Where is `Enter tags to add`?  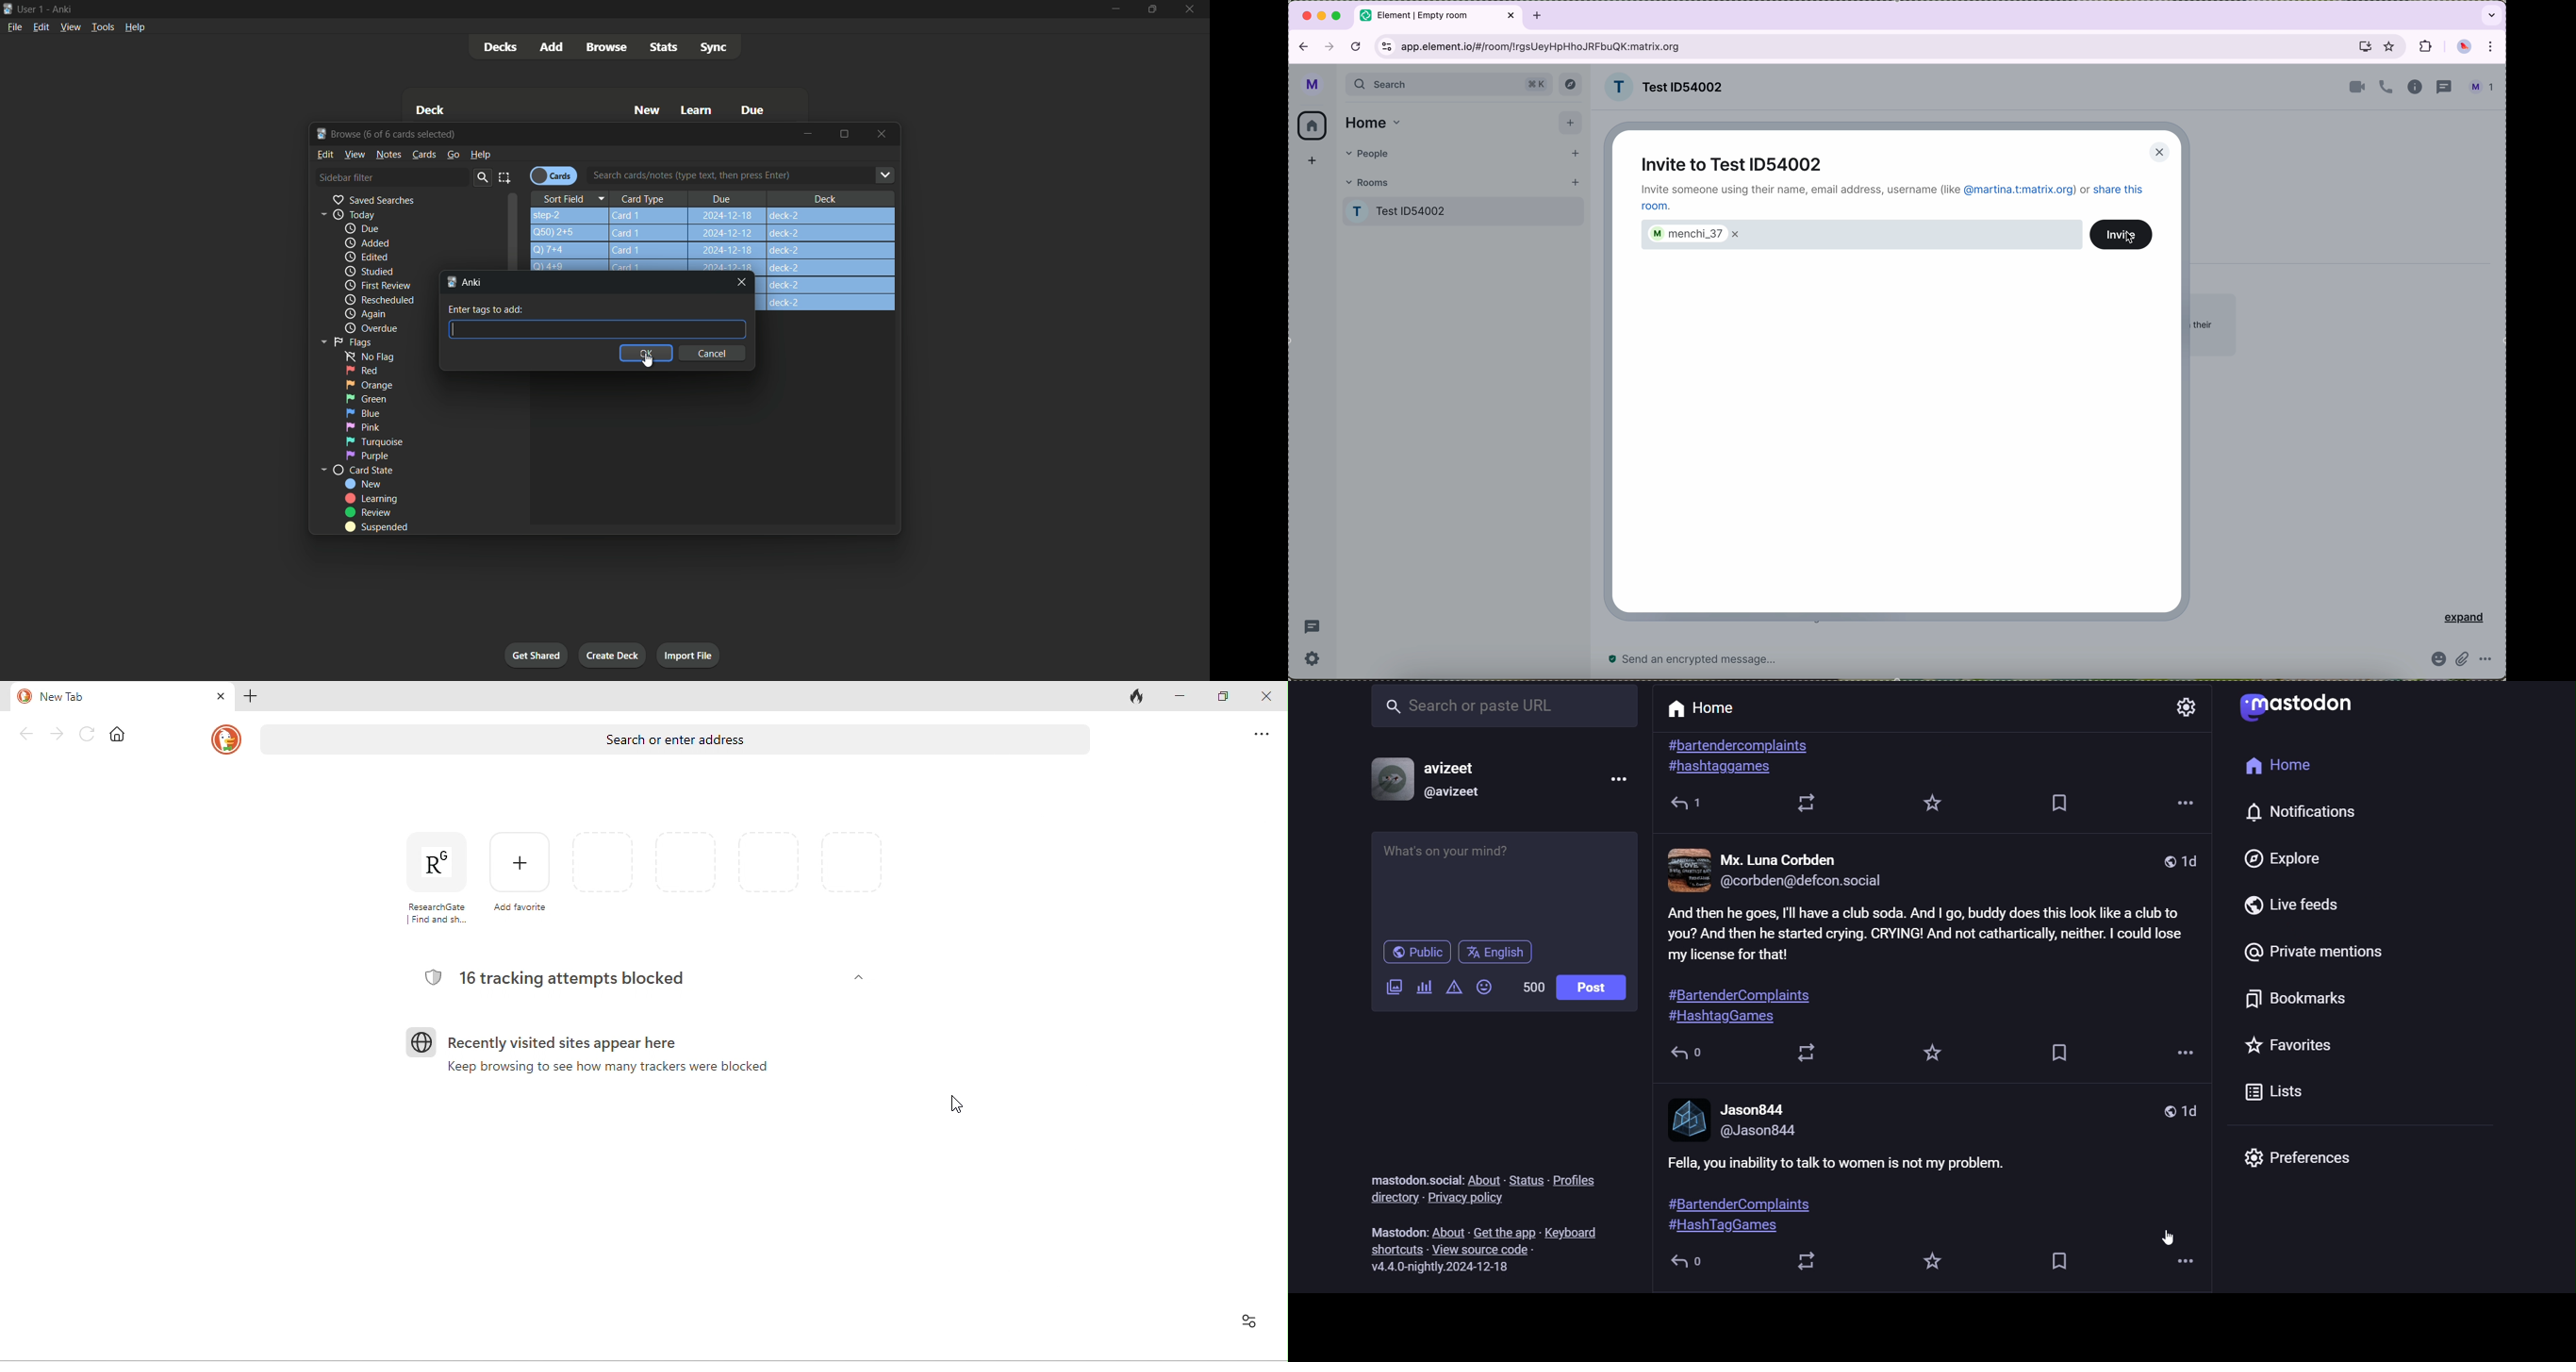
Enter tags to add is located at coordinates (487, 310).